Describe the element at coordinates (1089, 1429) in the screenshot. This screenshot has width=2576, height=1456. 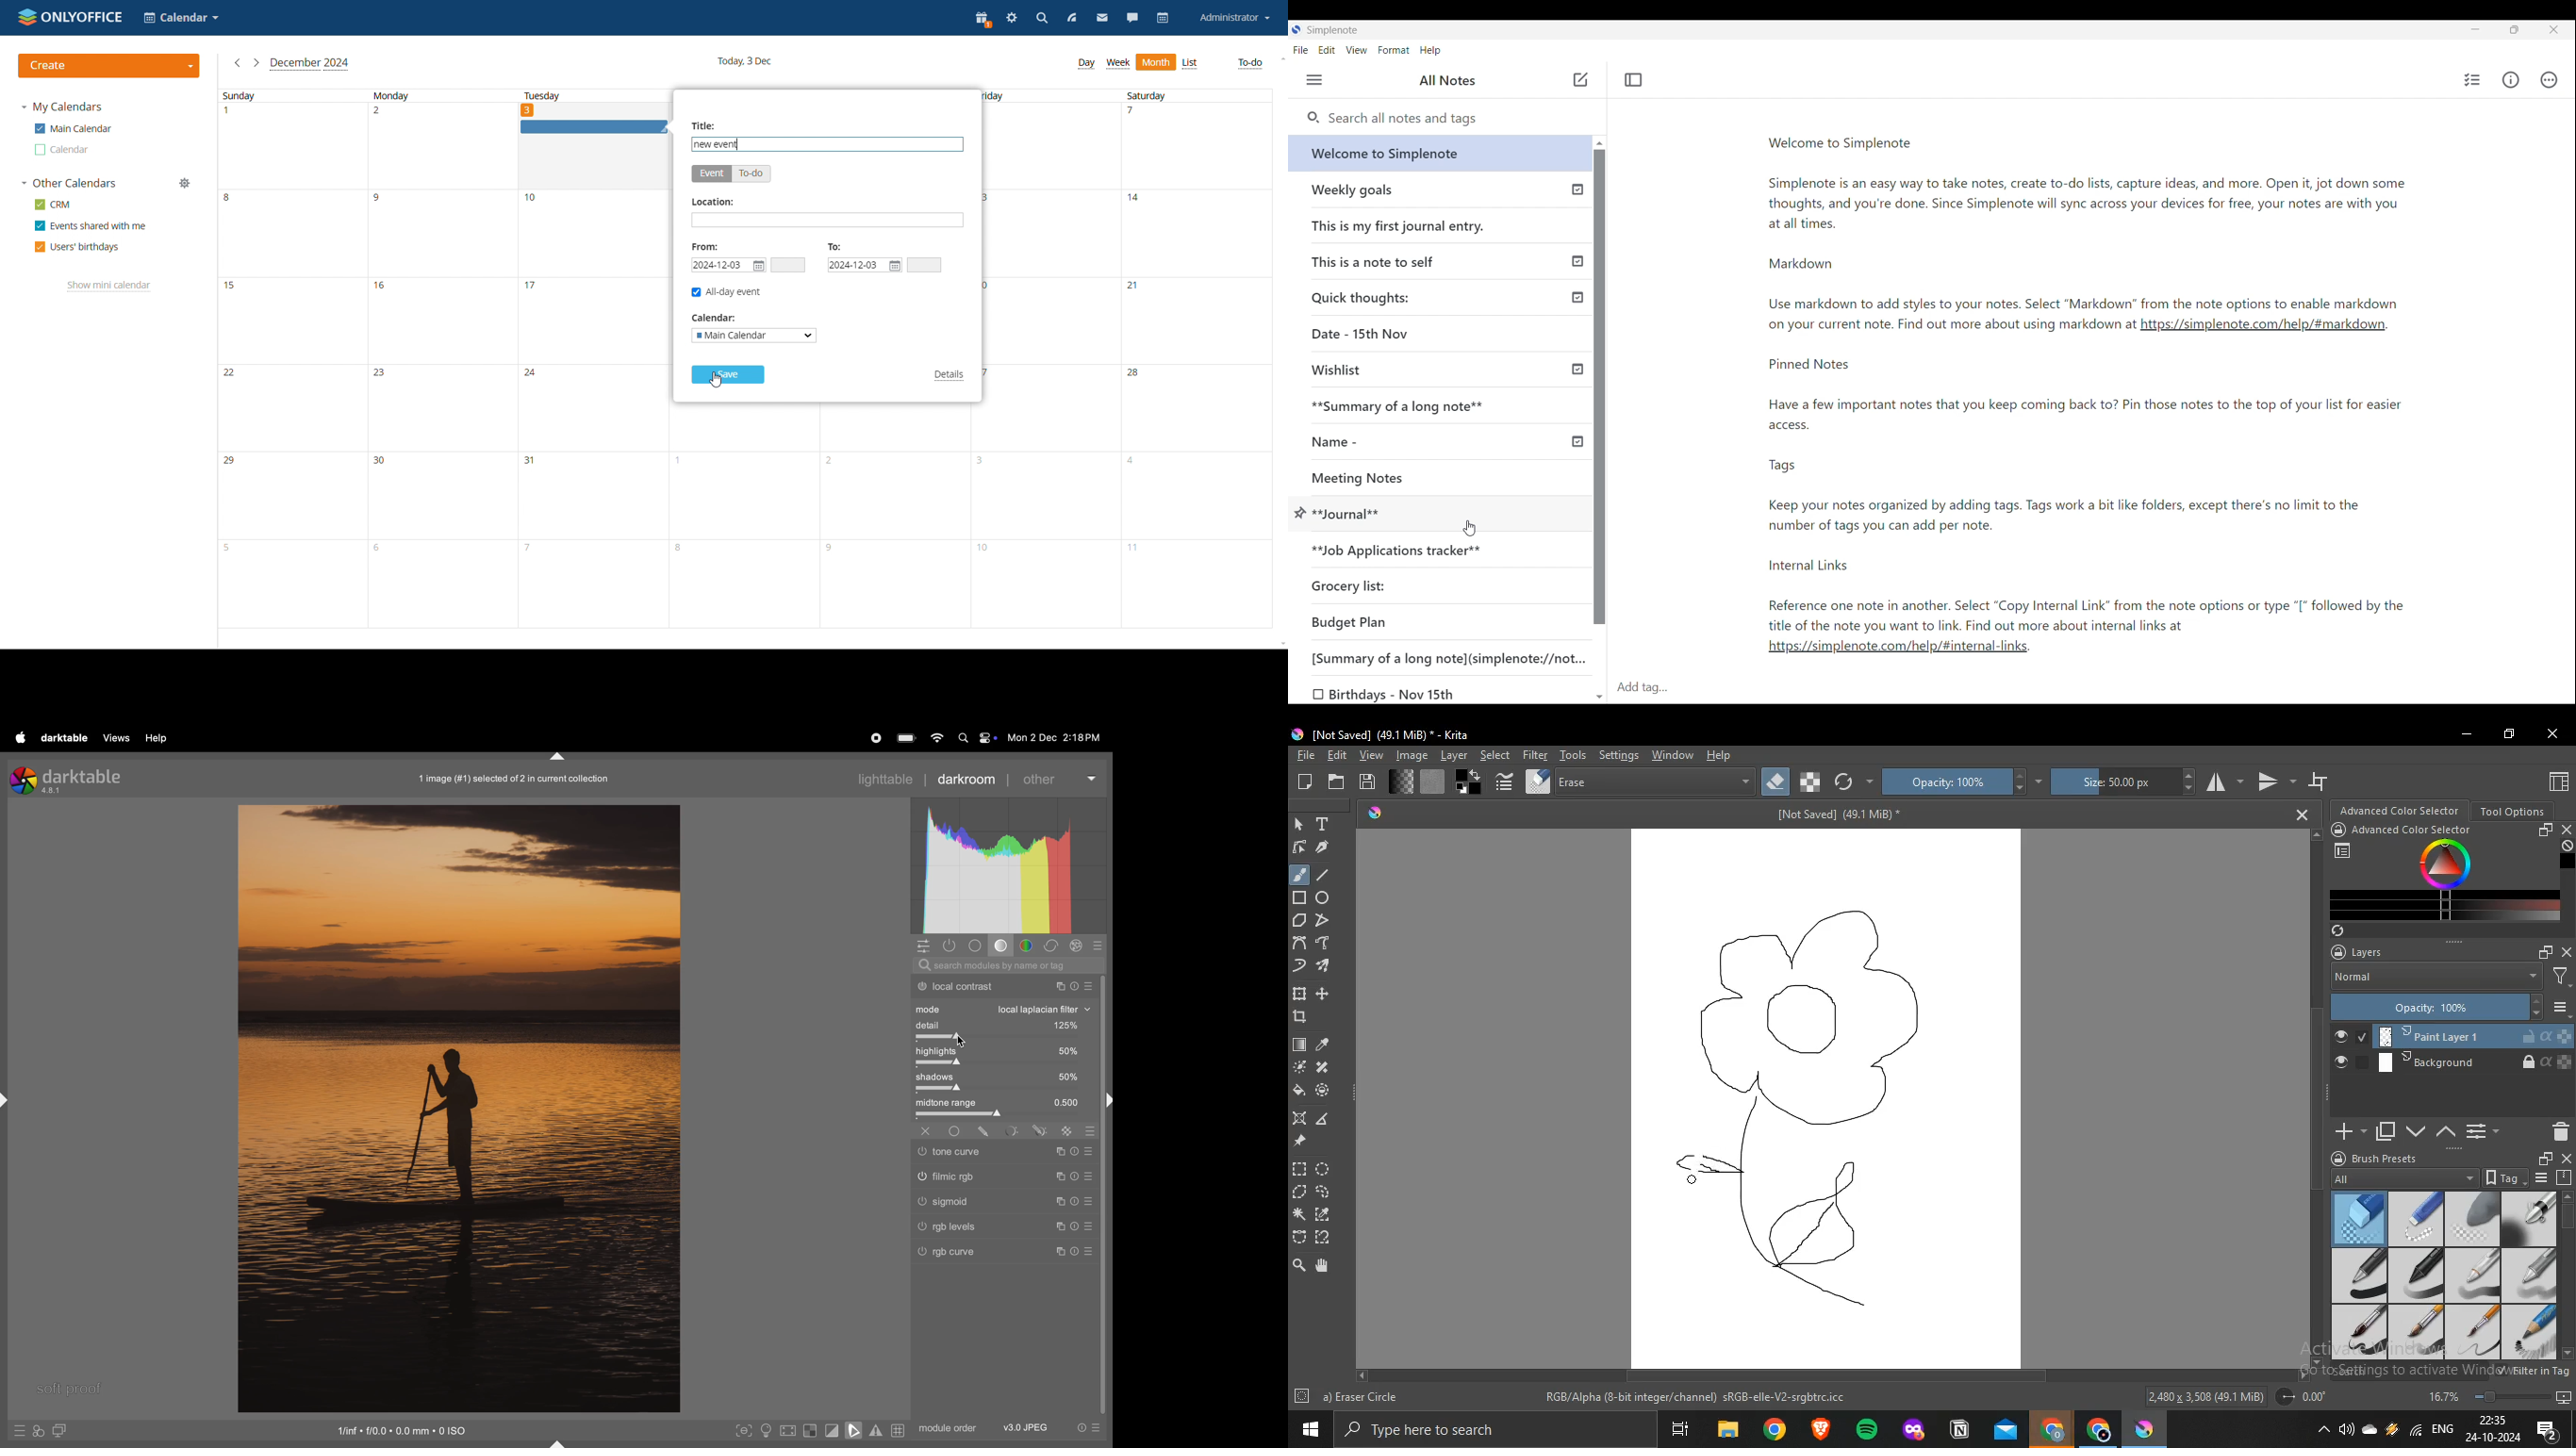
I see `presets` at that location.